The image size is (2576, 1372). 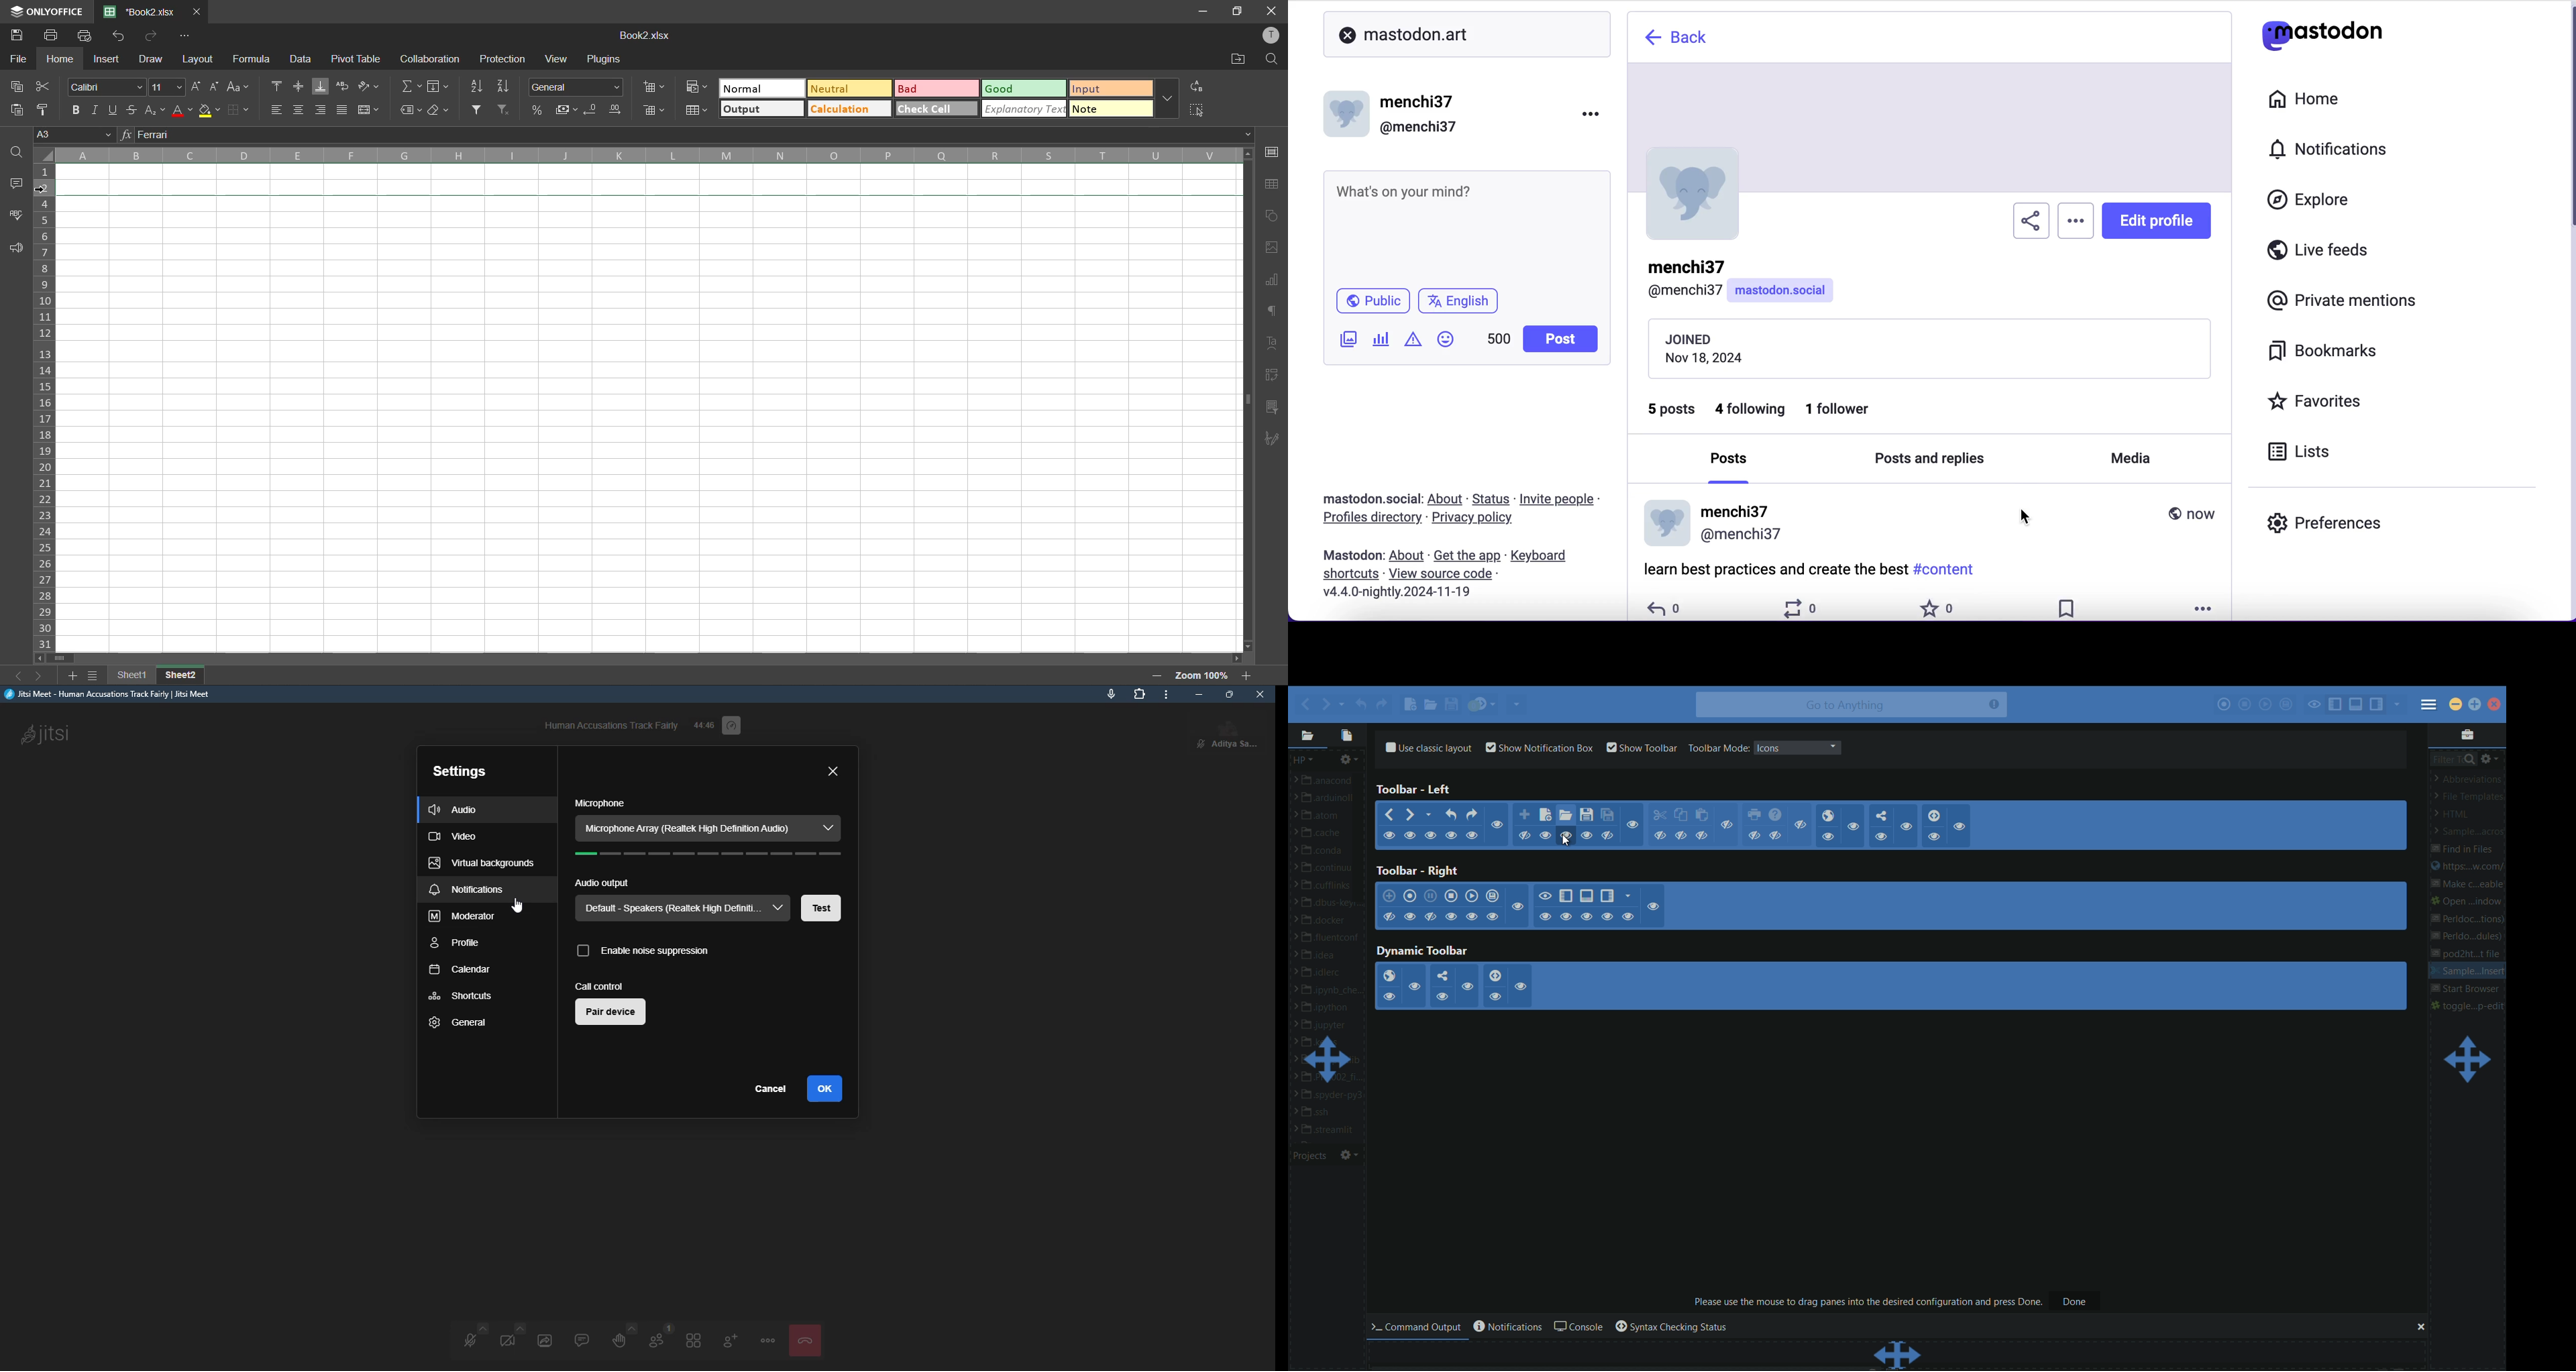 I want to click on edit profile, so click(x=2162, y=226).